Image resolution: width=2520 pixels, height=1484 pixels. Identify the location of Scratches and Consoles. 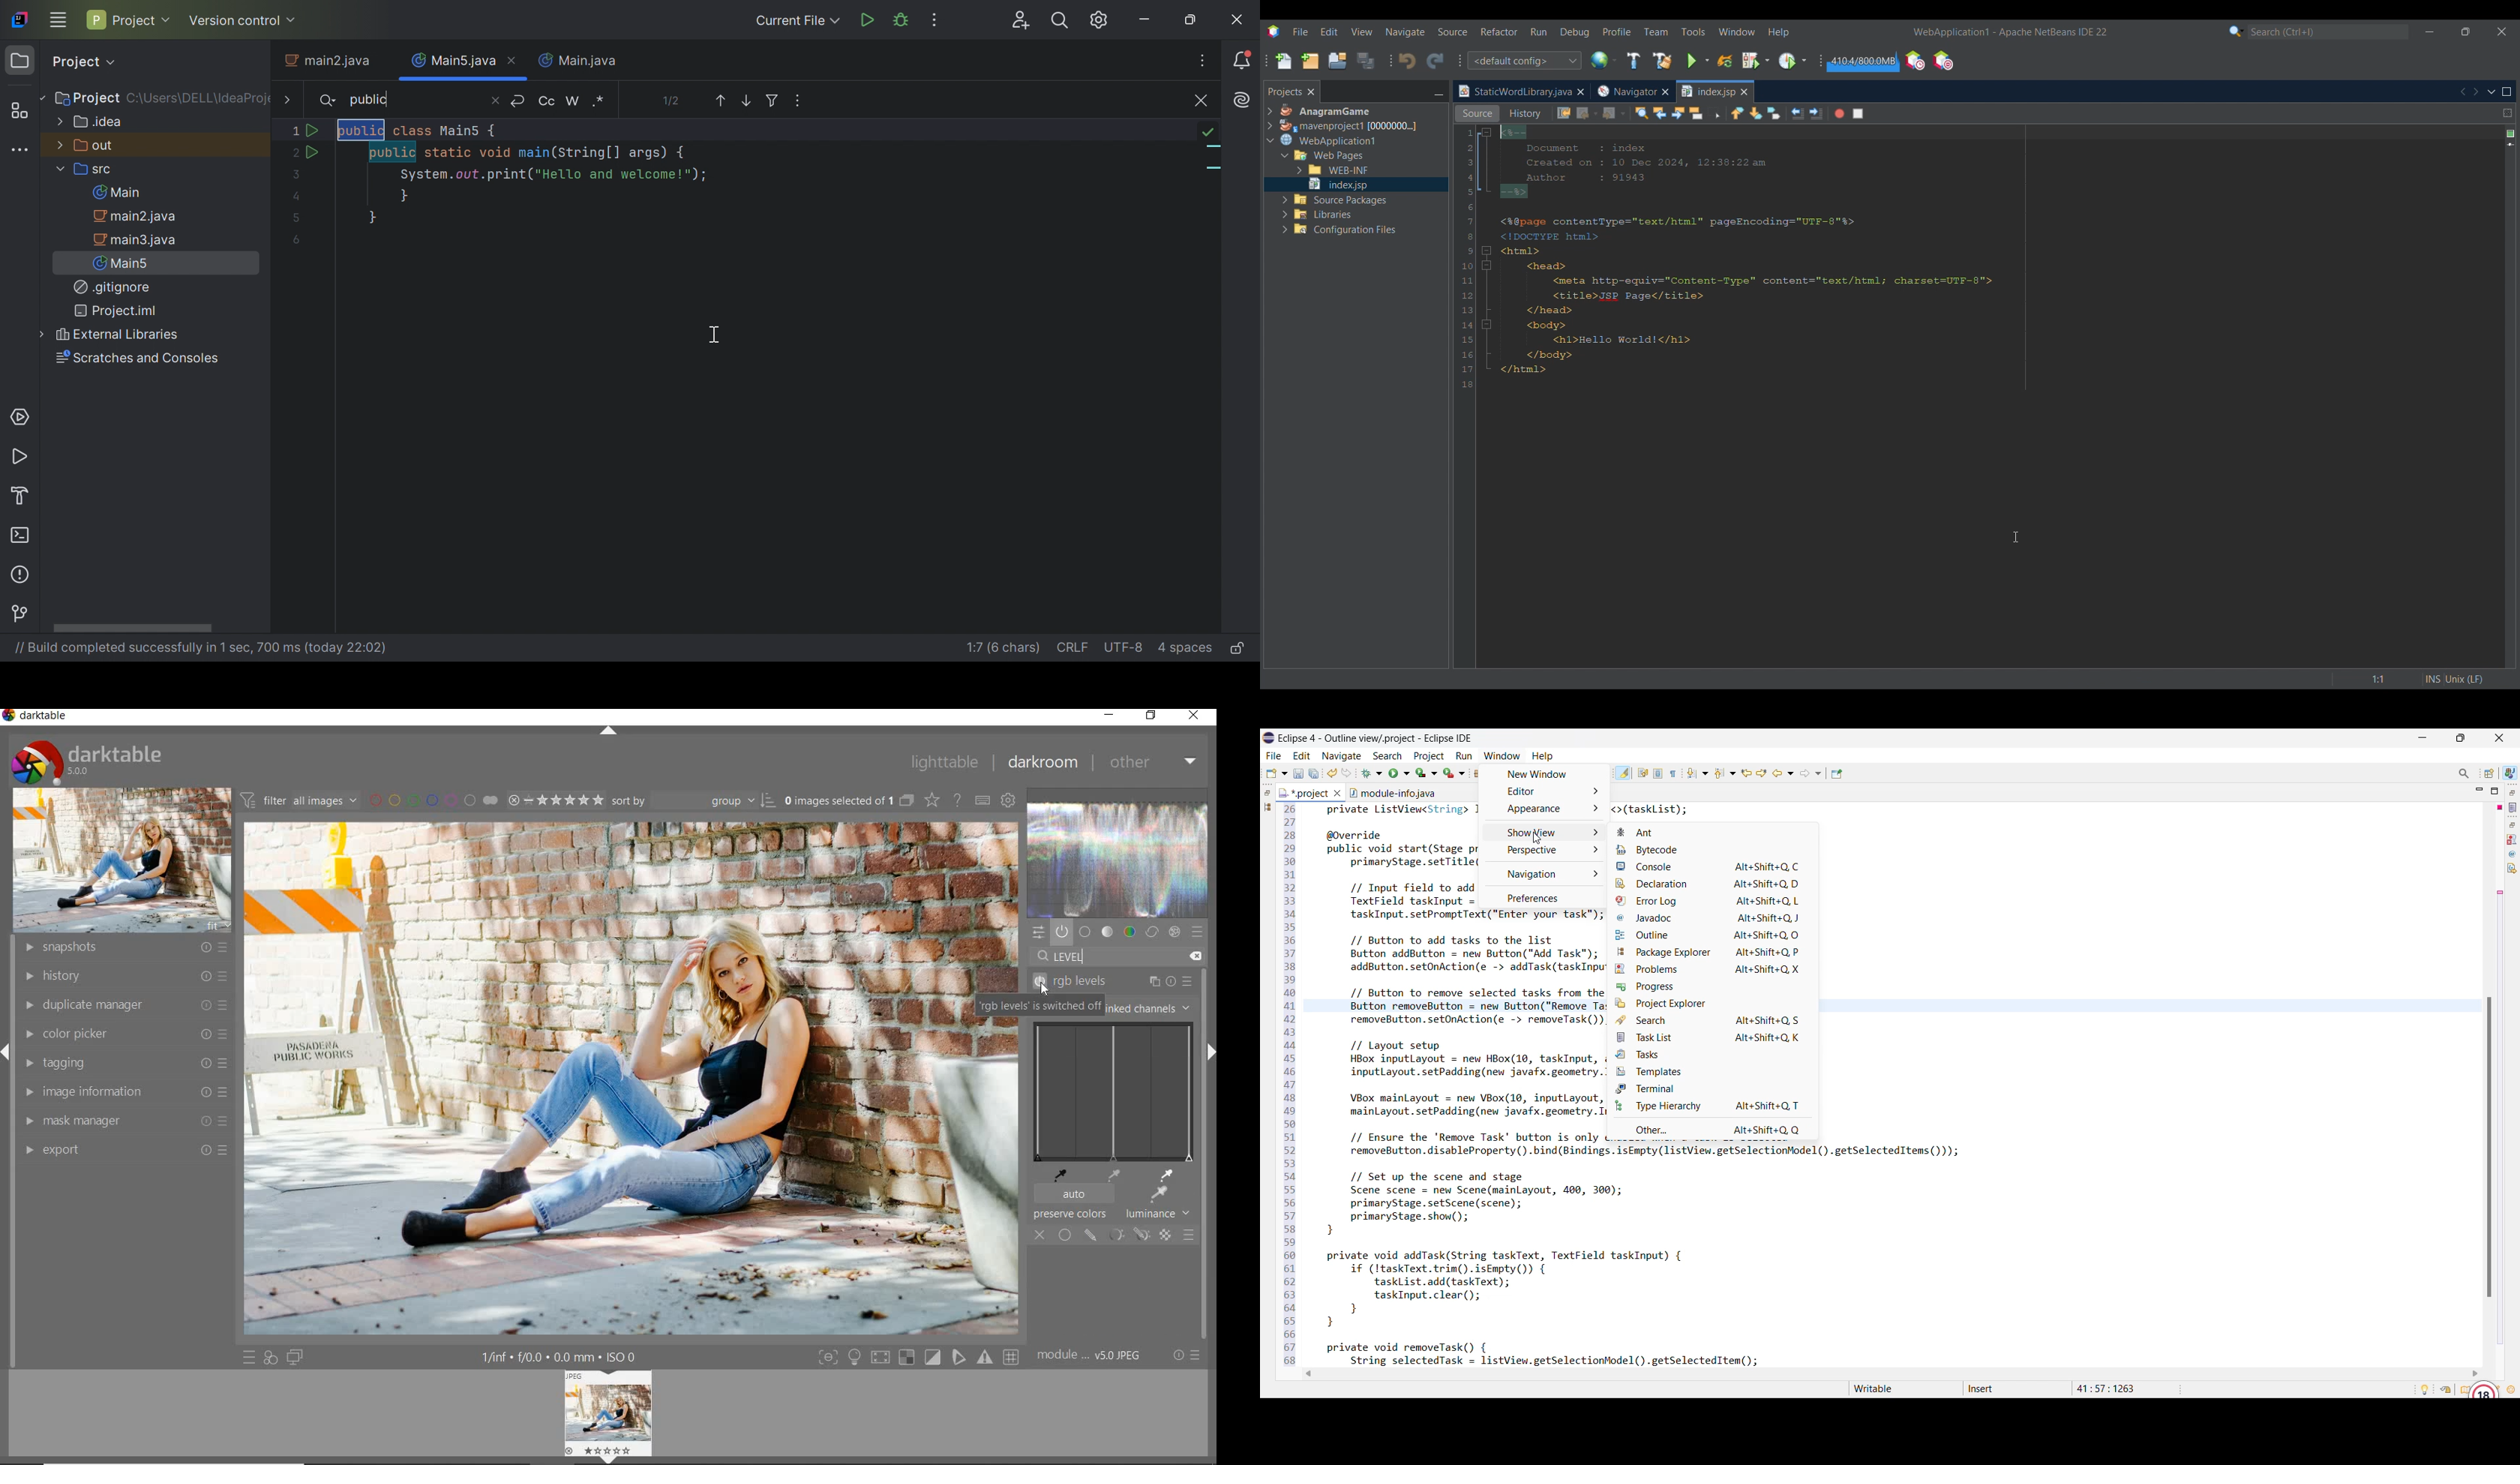
(136, 359).